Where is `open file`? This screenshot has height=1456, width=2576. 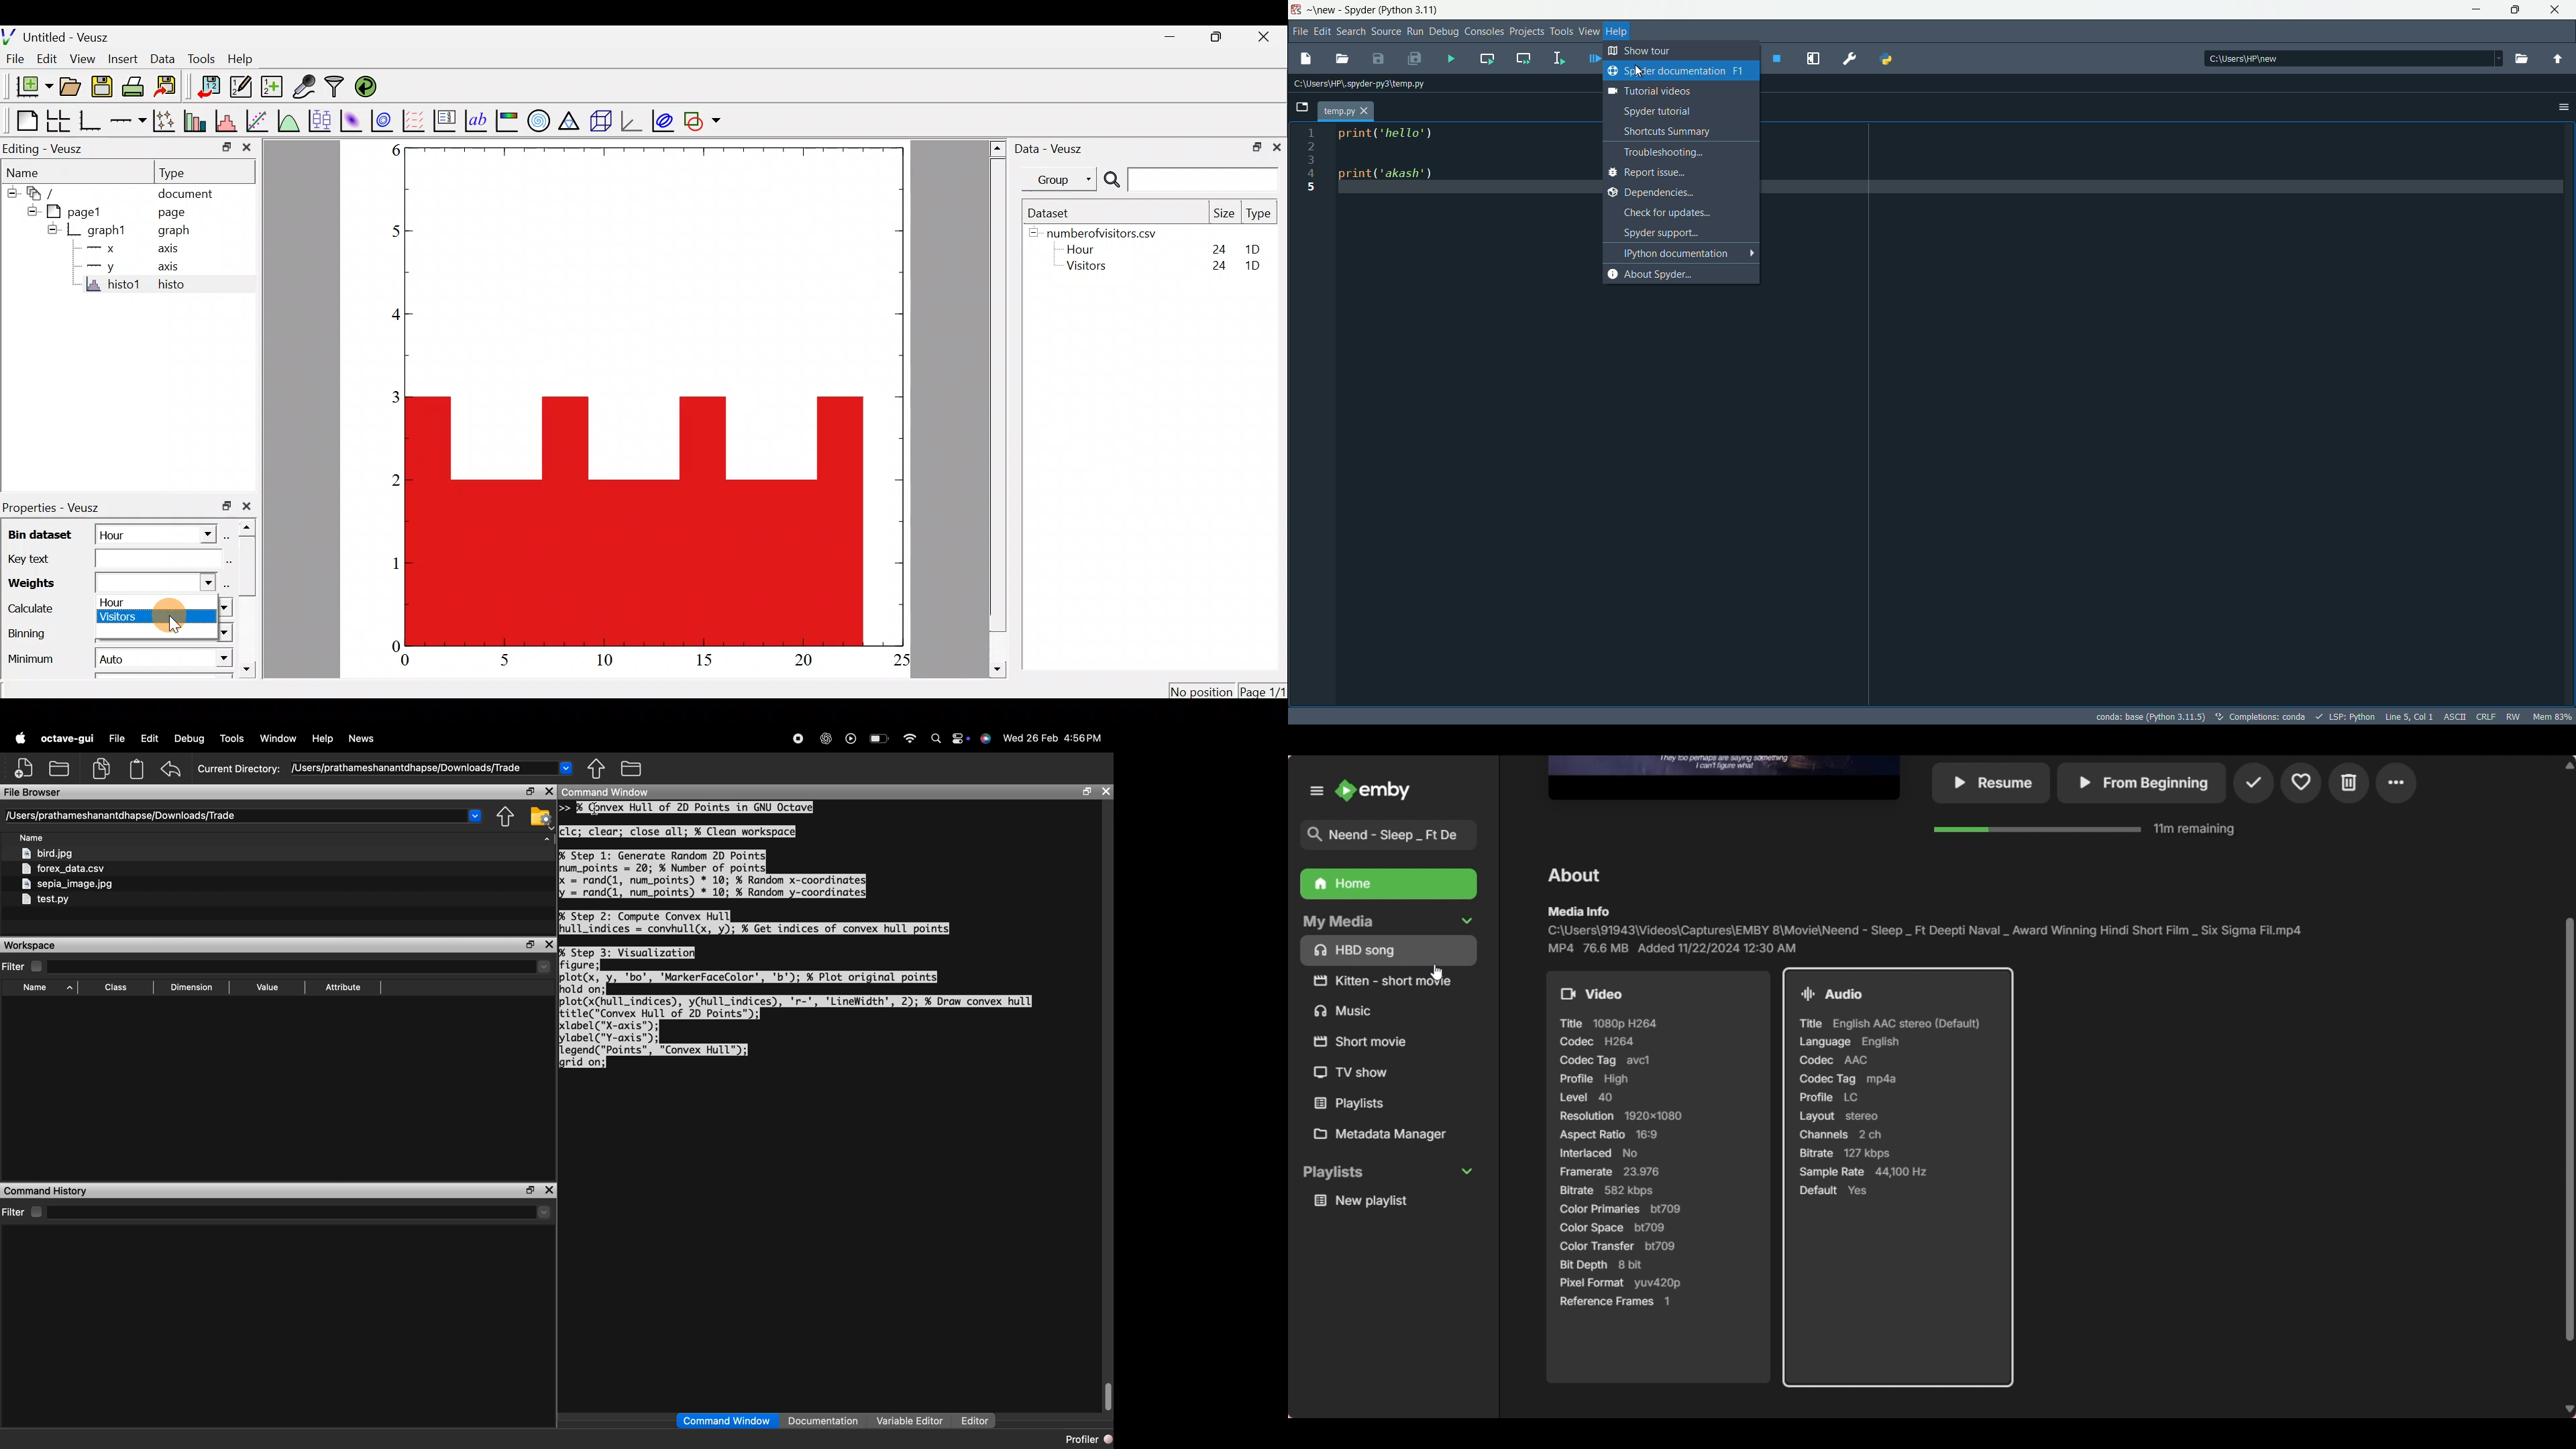
open file is located at coordinates (1342, 60).